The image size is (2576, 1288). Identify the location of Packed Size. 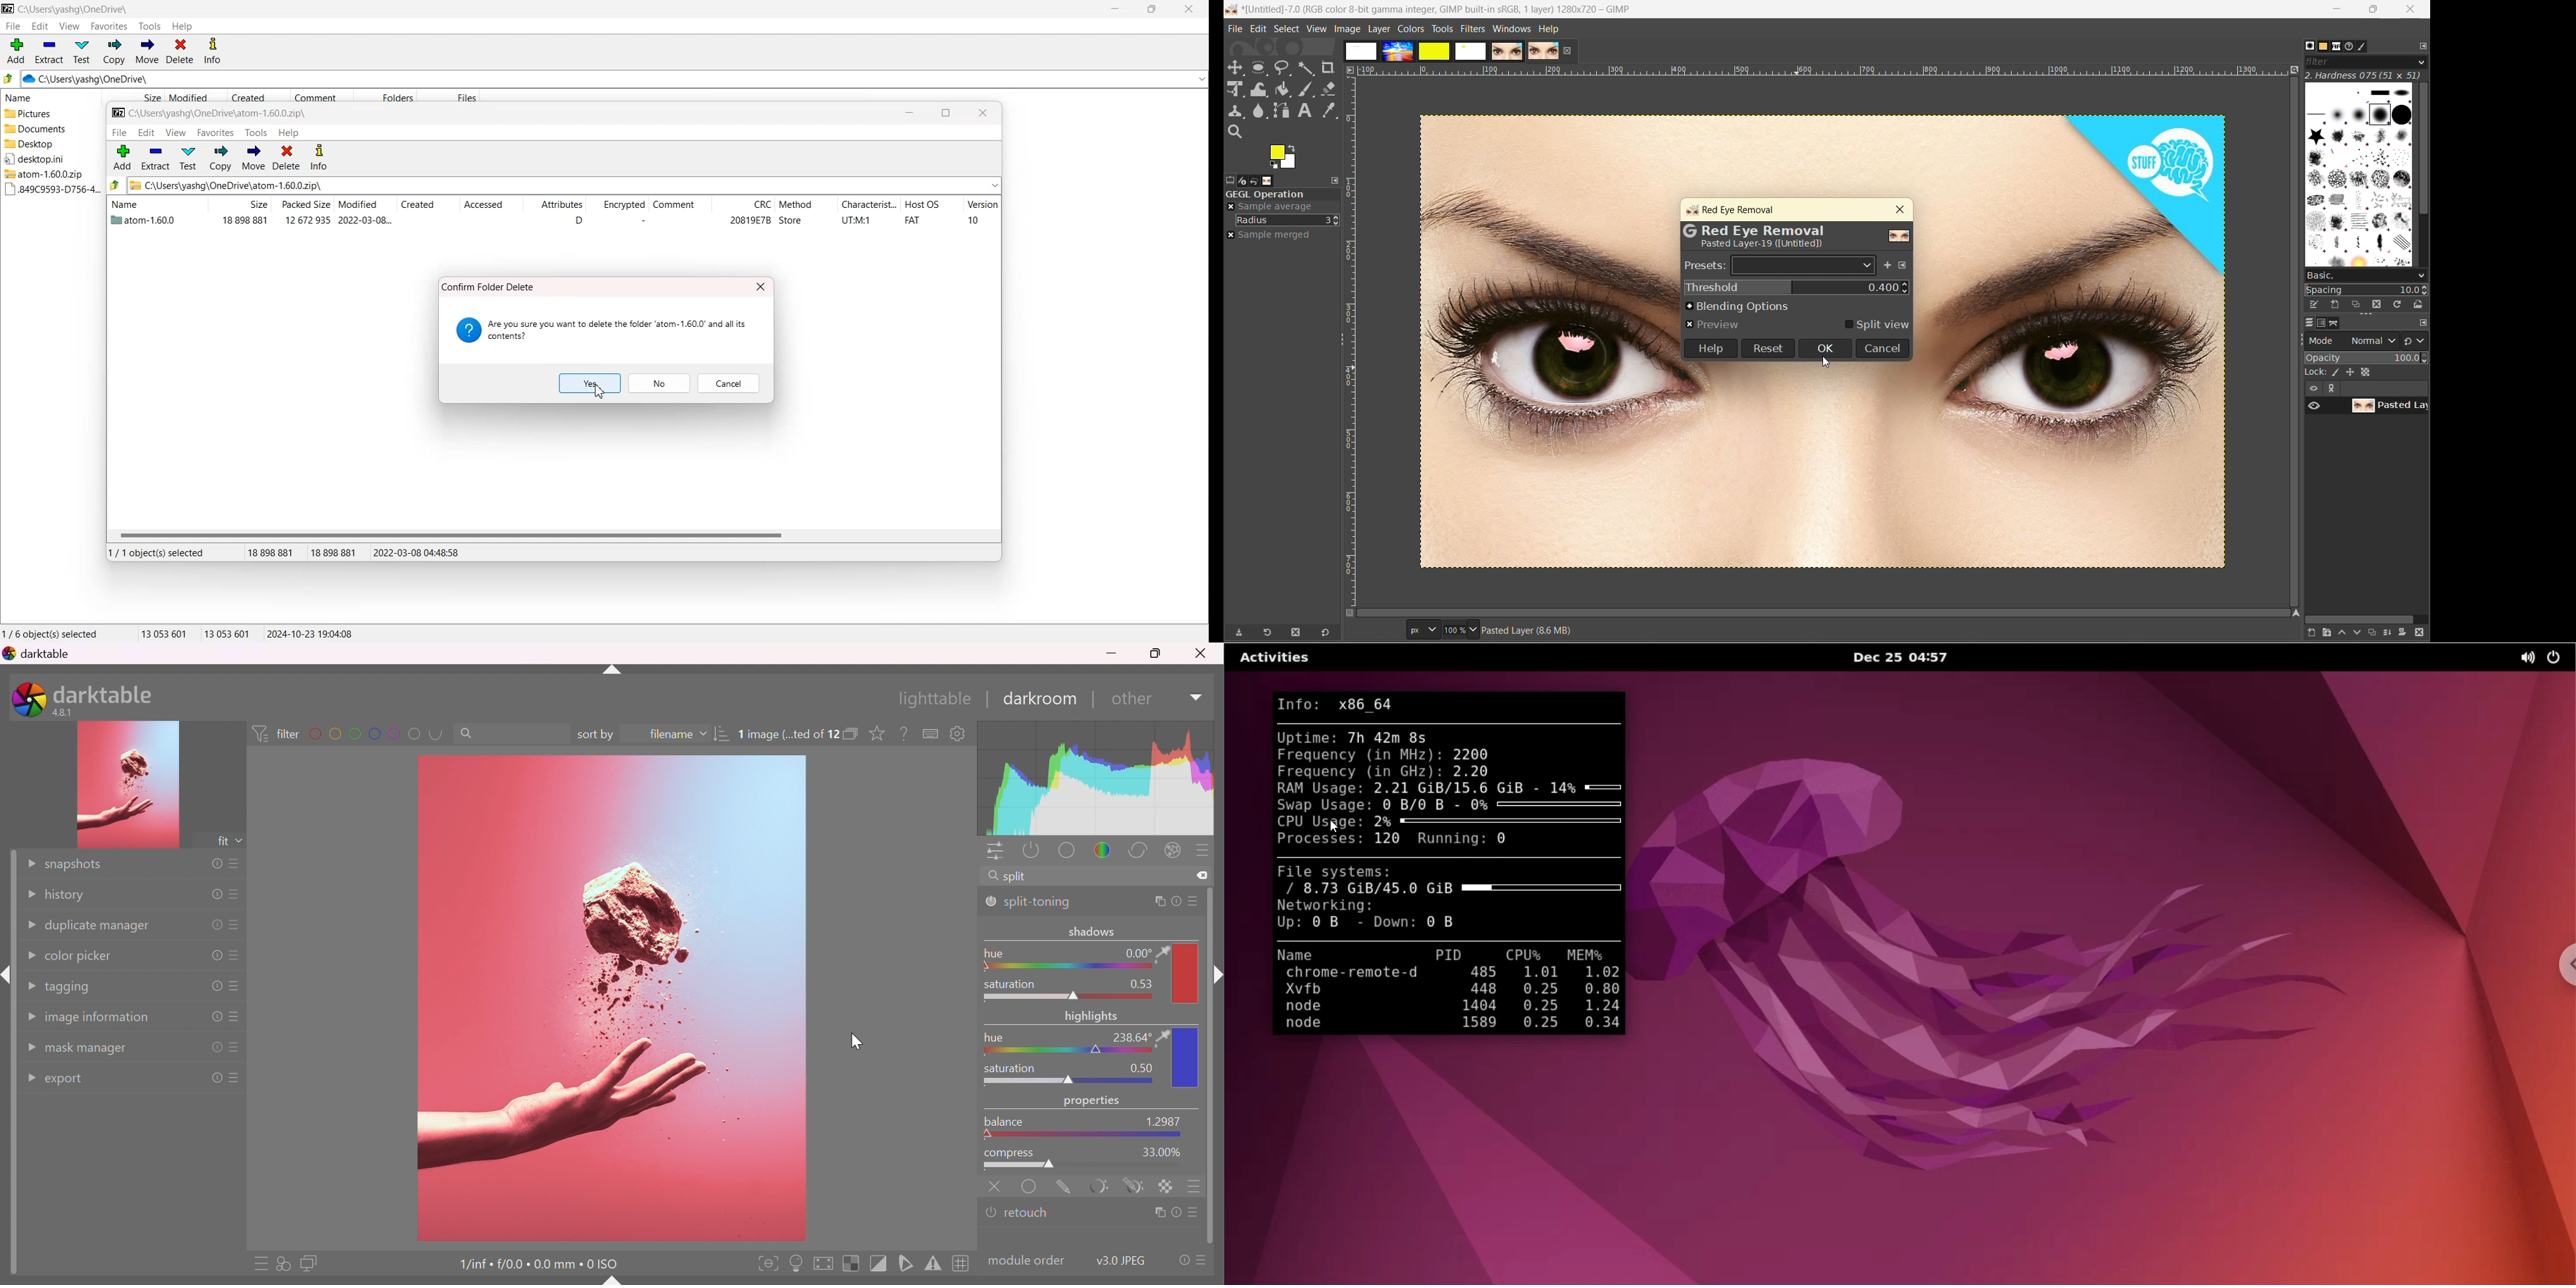
(302, 204).